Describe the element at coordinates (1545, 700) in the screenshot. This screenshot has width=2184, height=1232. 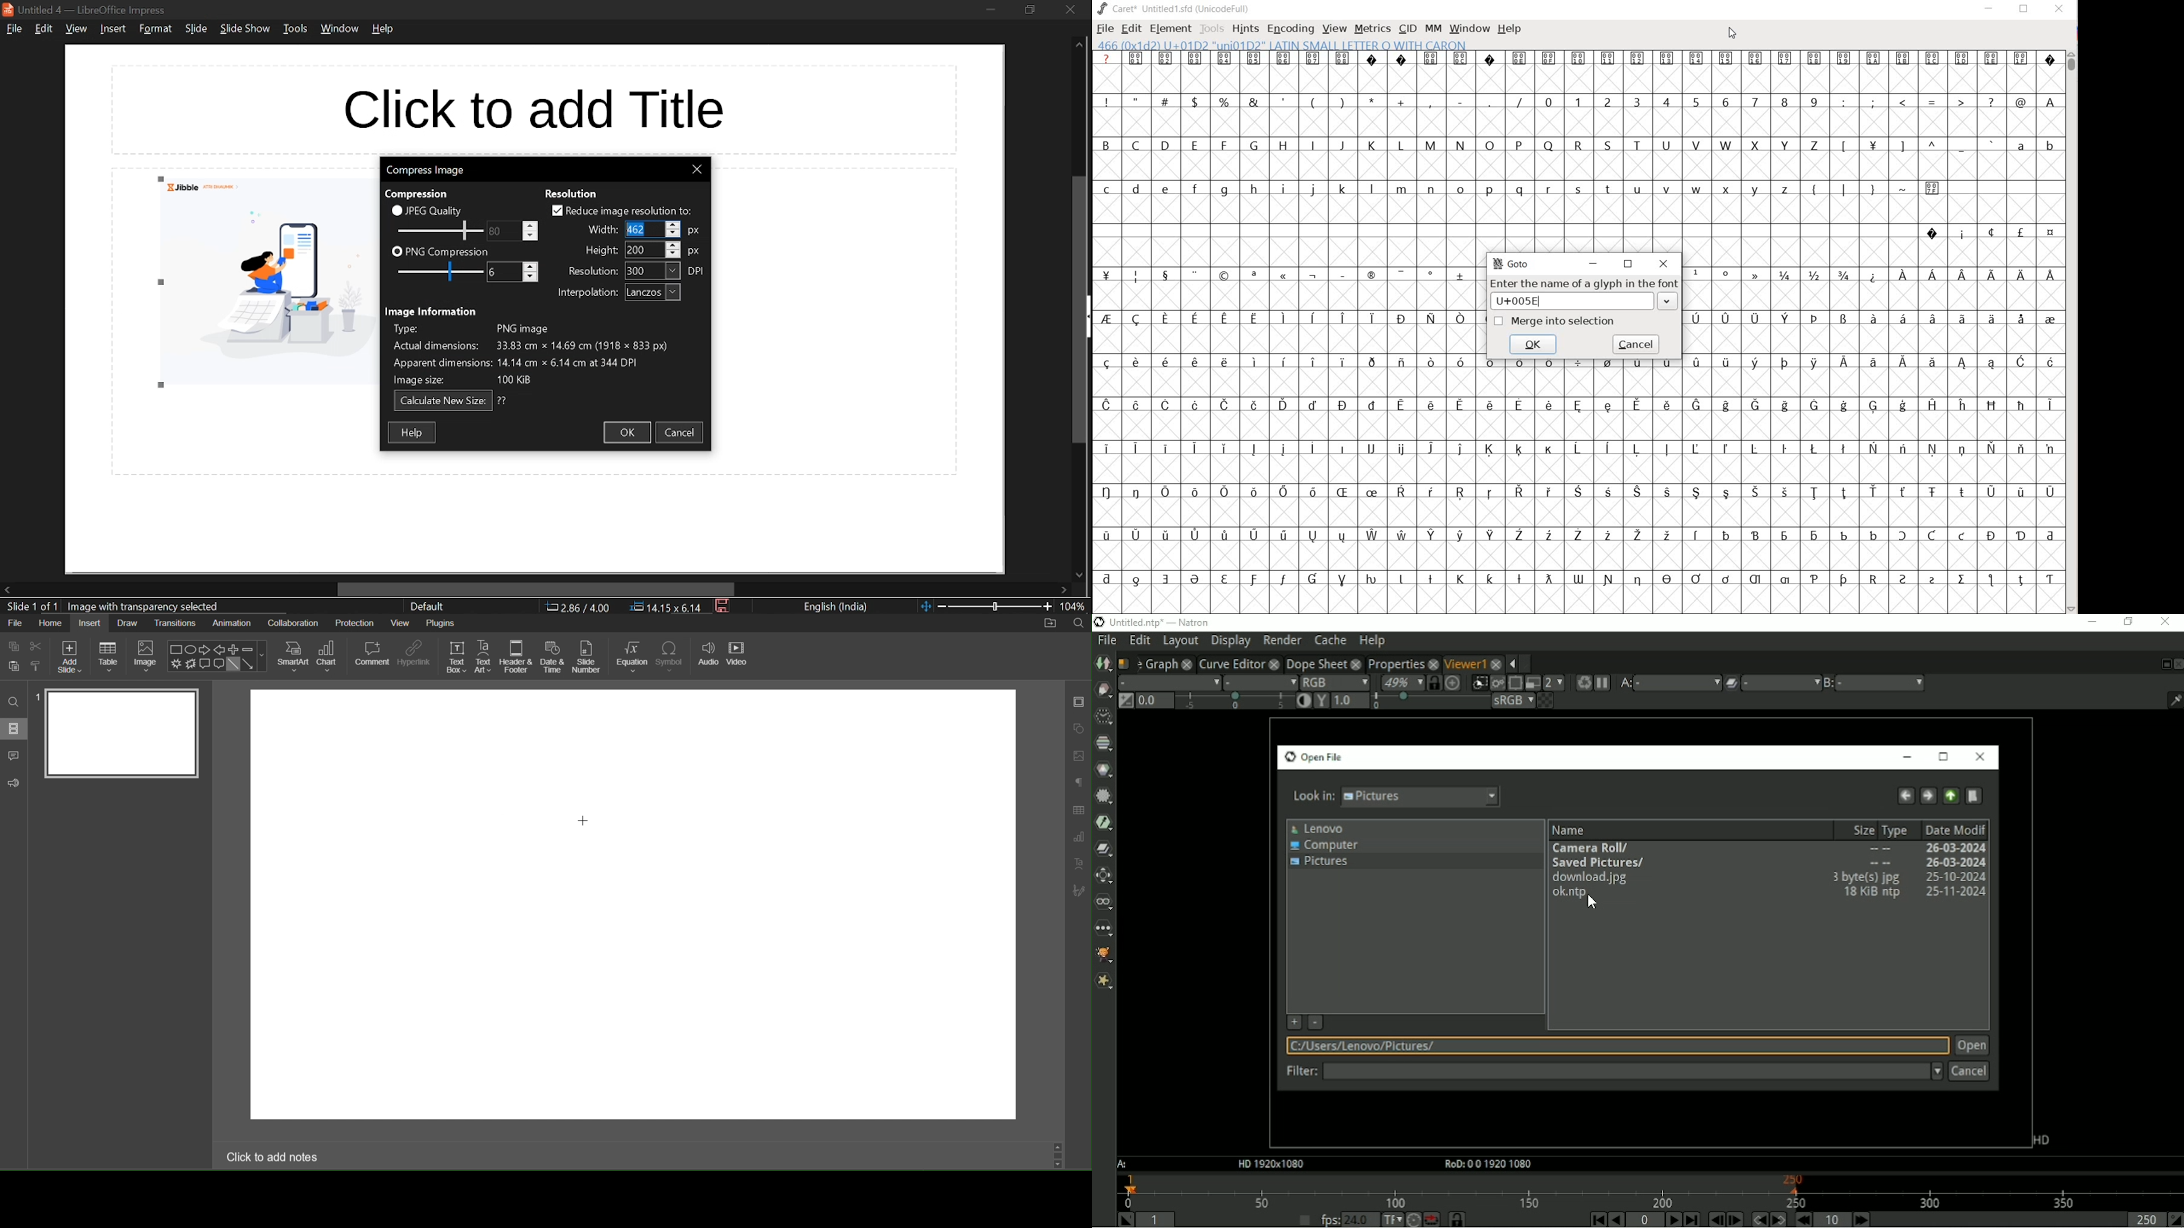
I see `Checkerboard` at that location.